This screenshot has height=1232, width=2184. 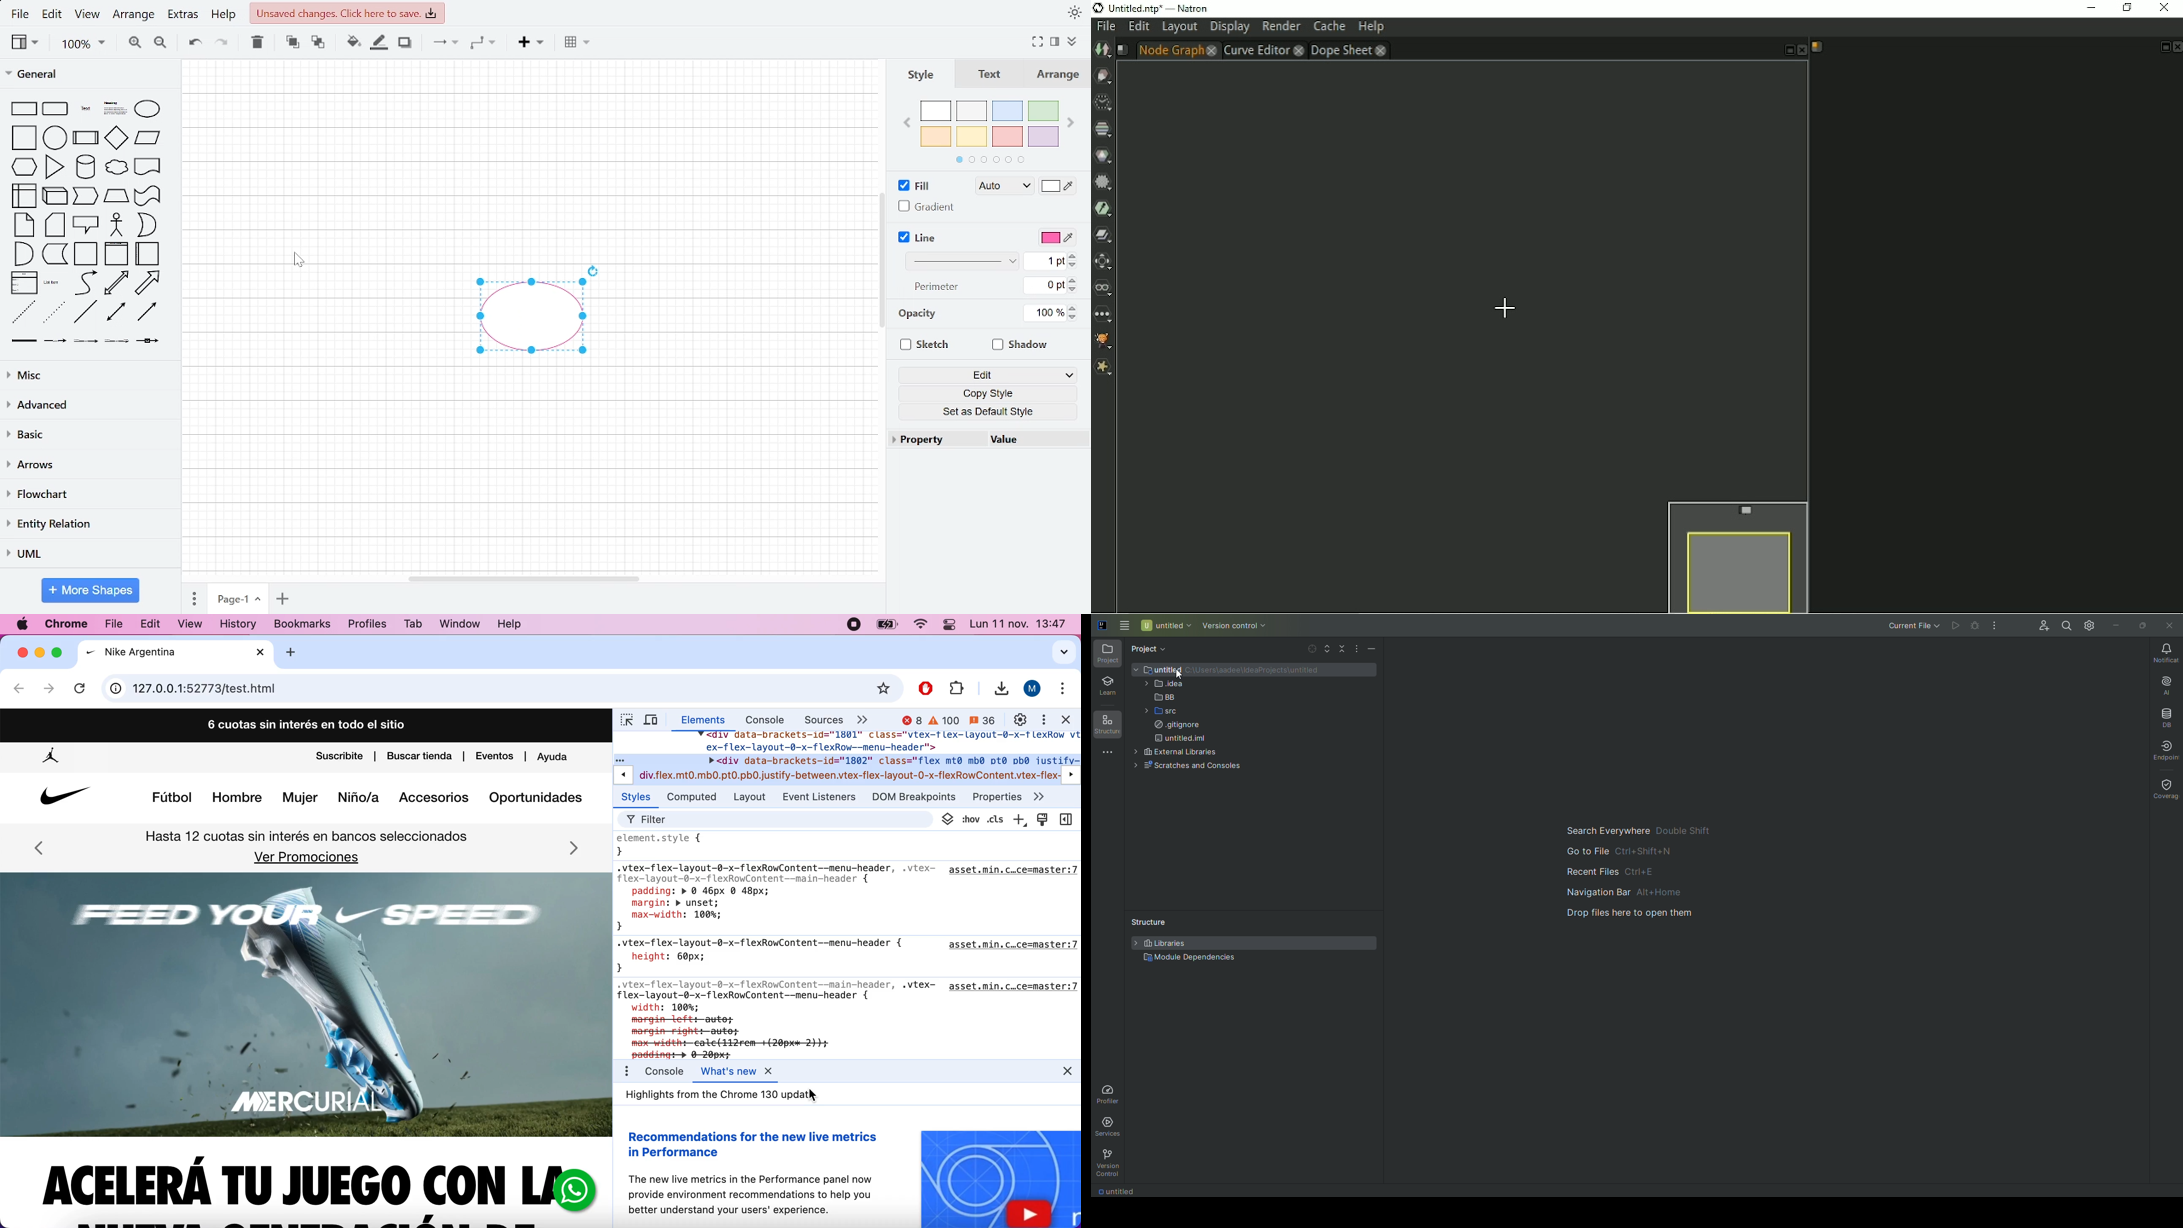 I want to click on zoom out, so click(x=159, y=43).